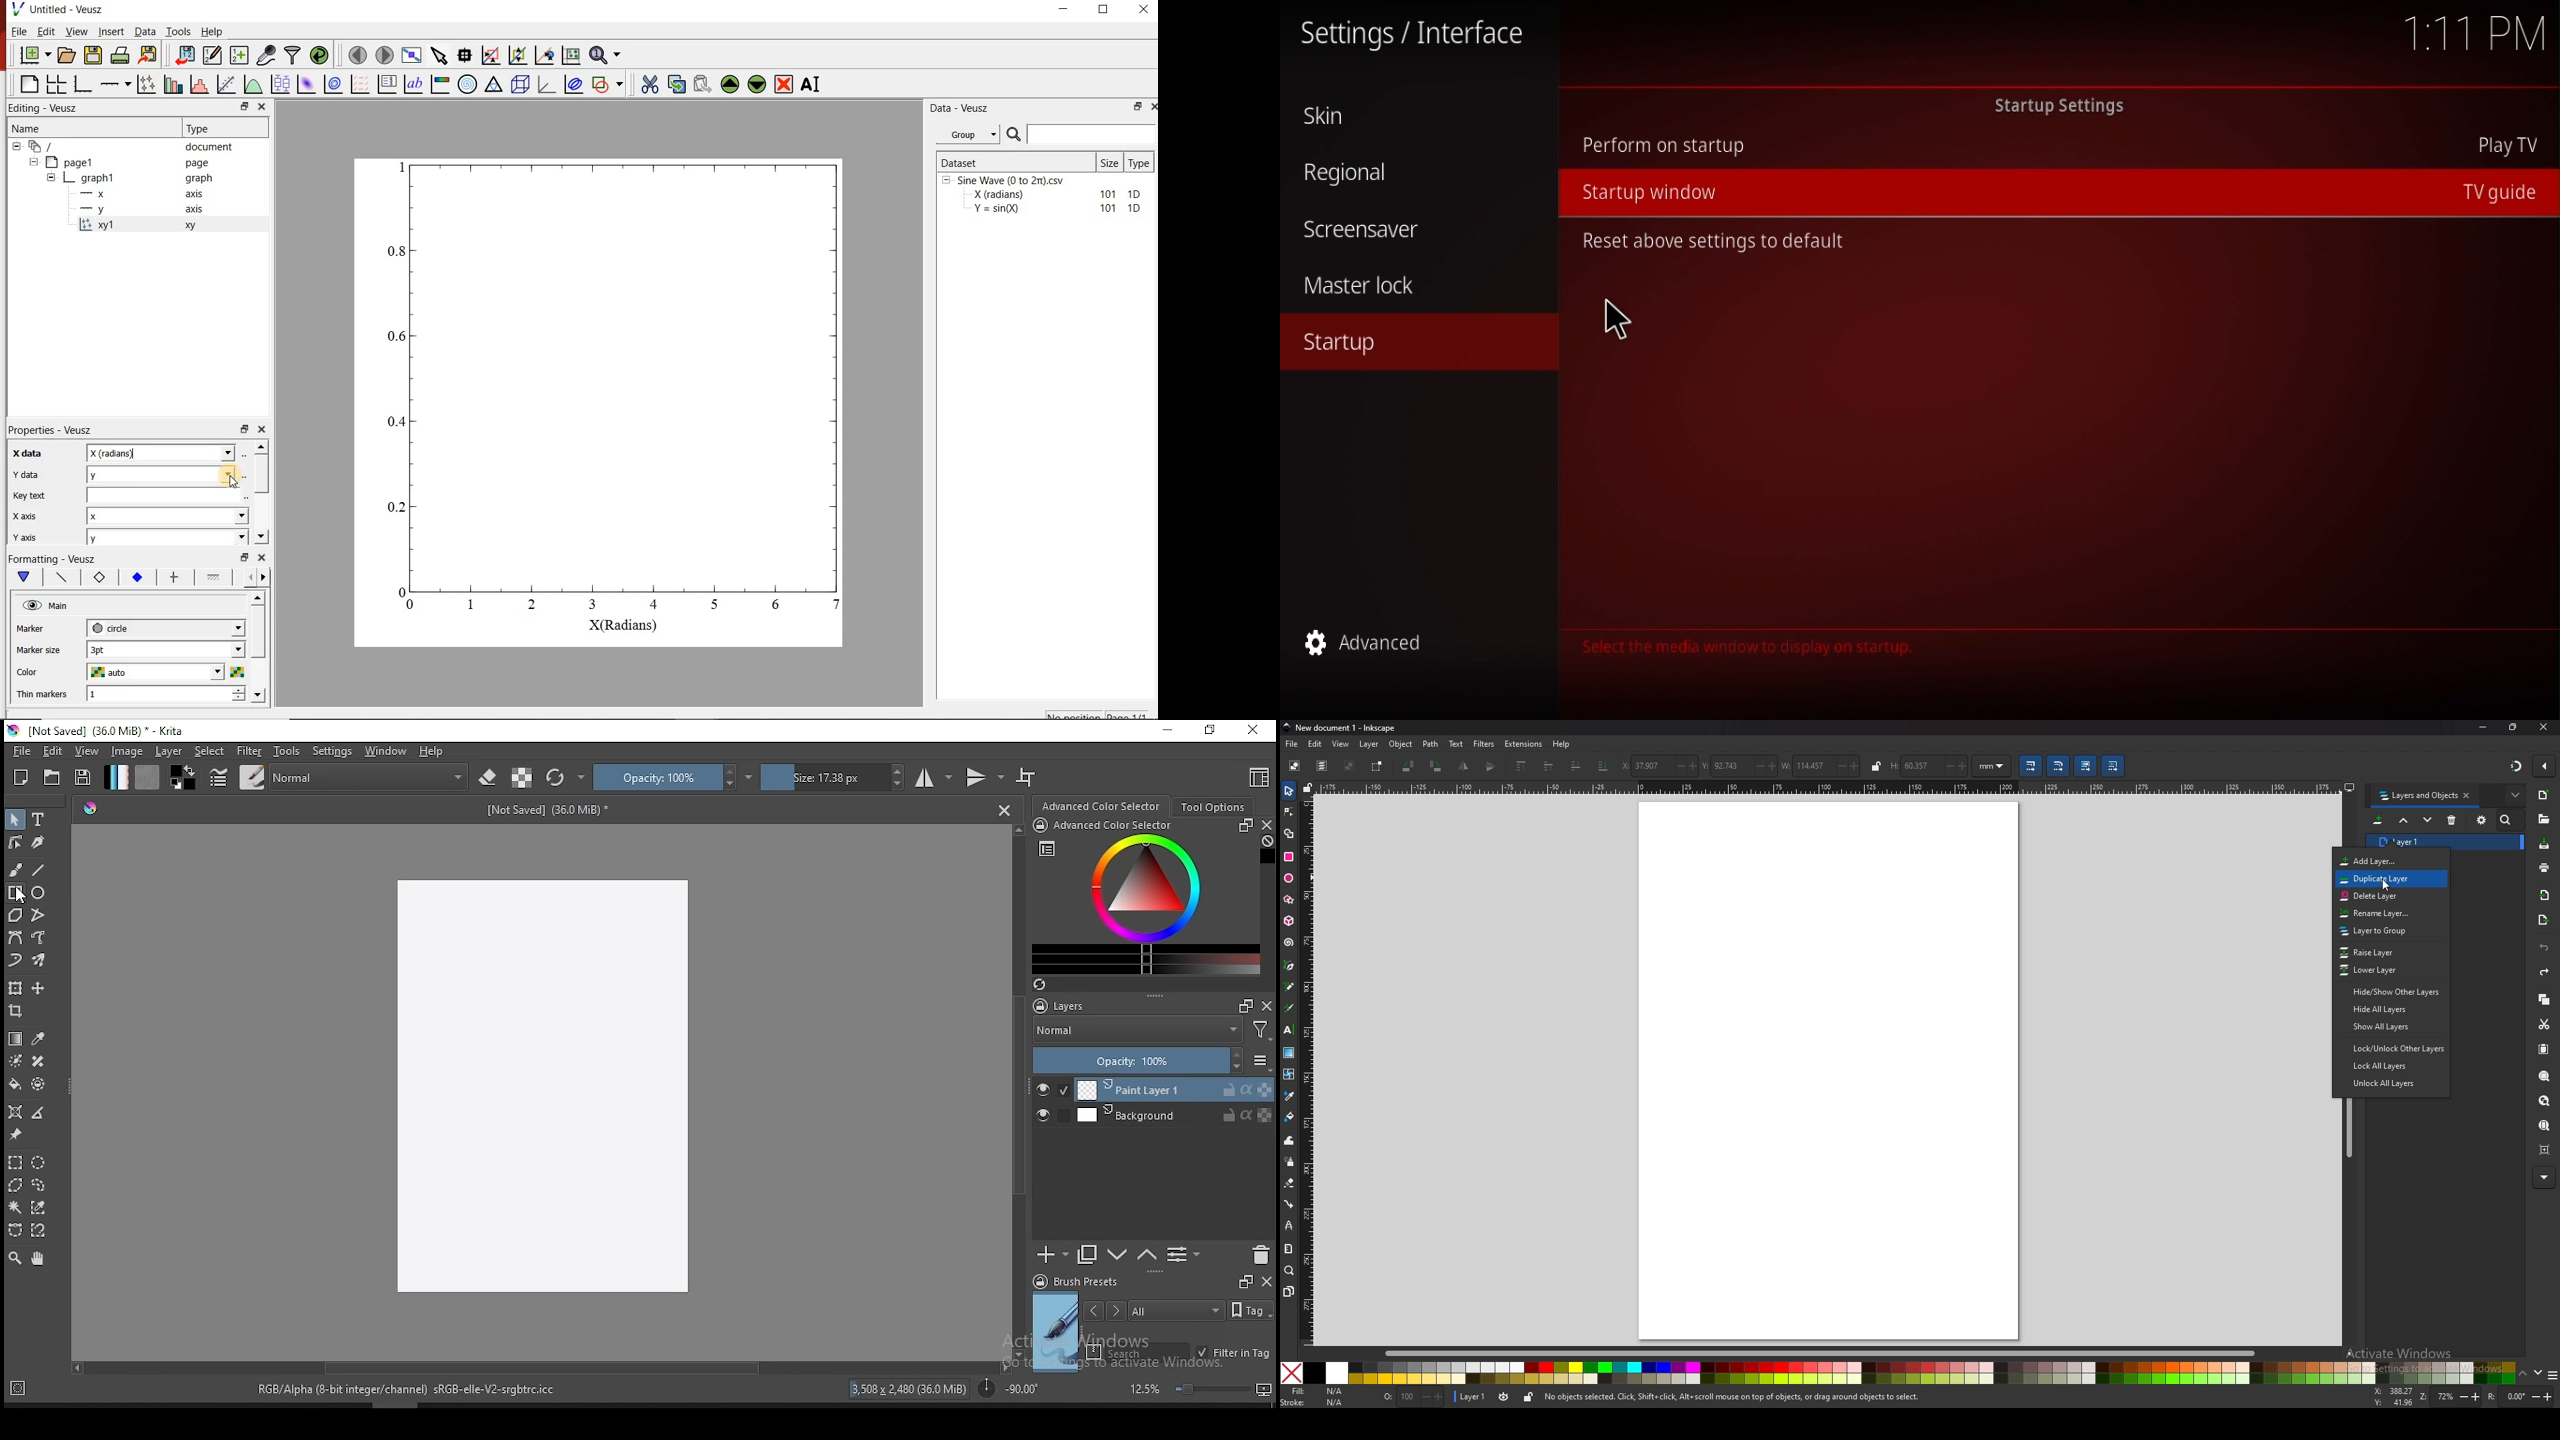 This screenshot has width=2576, height=1456. What do you see at coordinates (1260, 1256) in the screenshot?
I see `delete layer` at bounding box center [1260, 1256].